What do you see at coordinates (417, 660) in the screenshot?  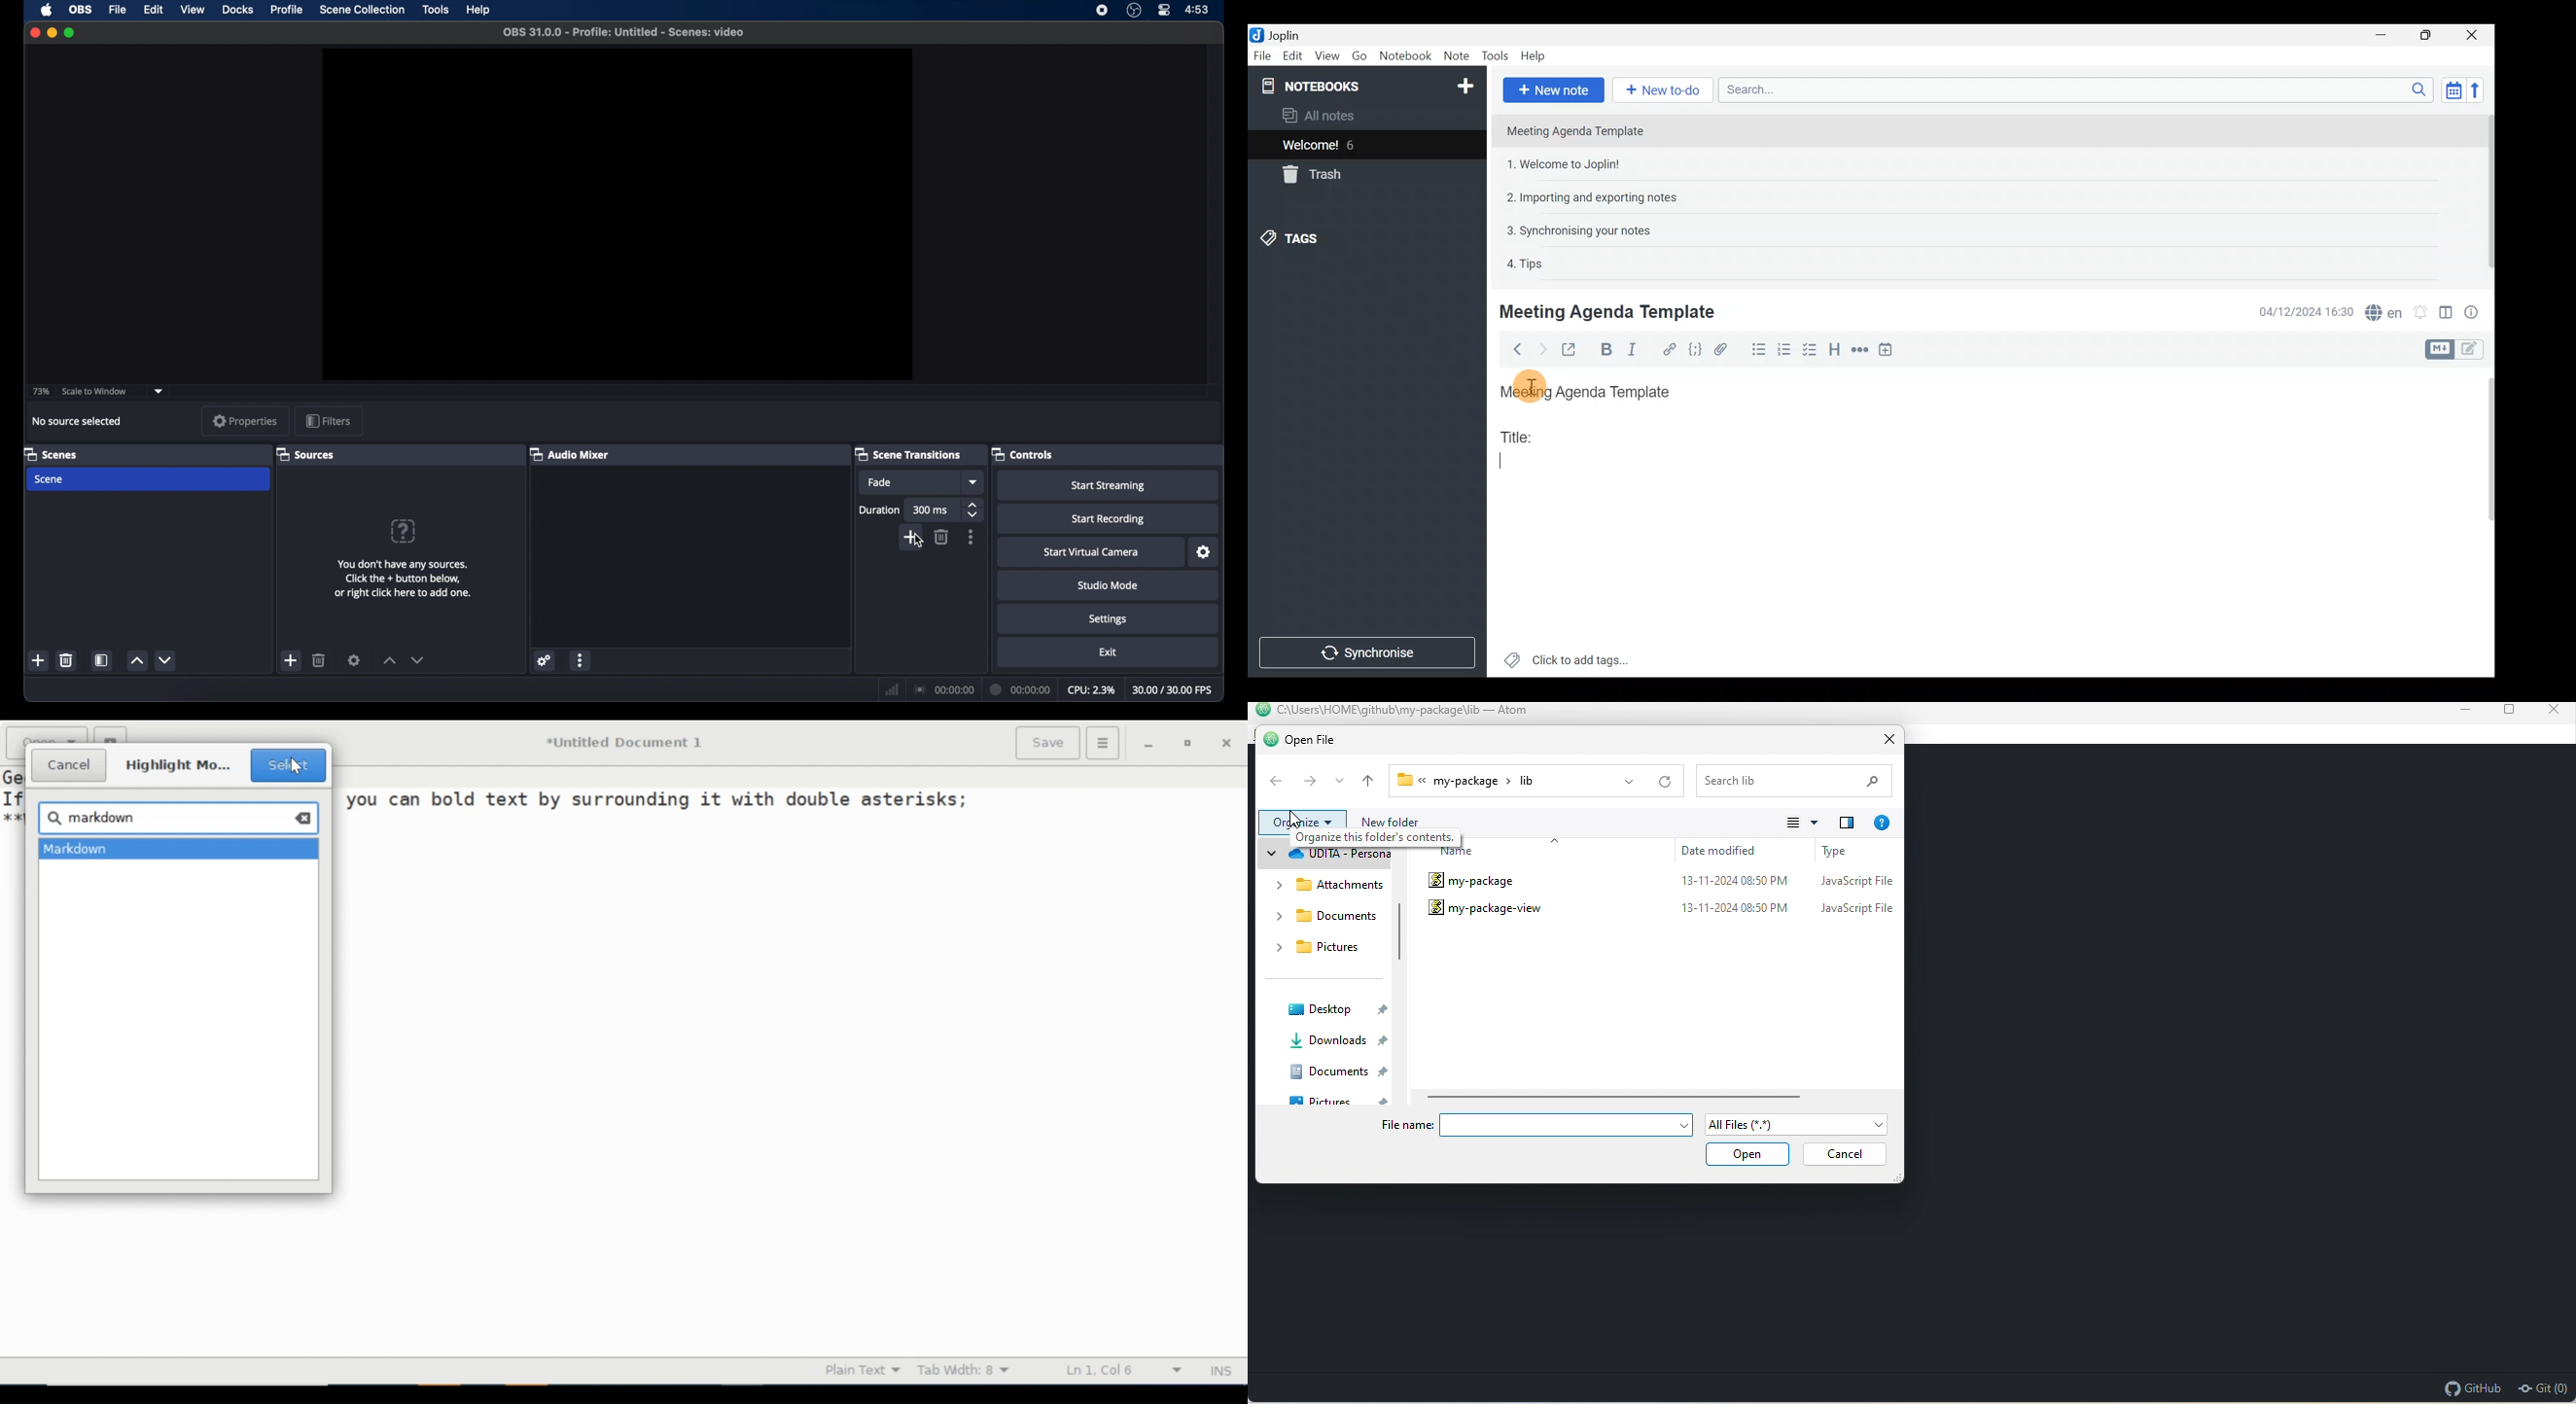 I see `decrement` at bounding box center [417, 660].